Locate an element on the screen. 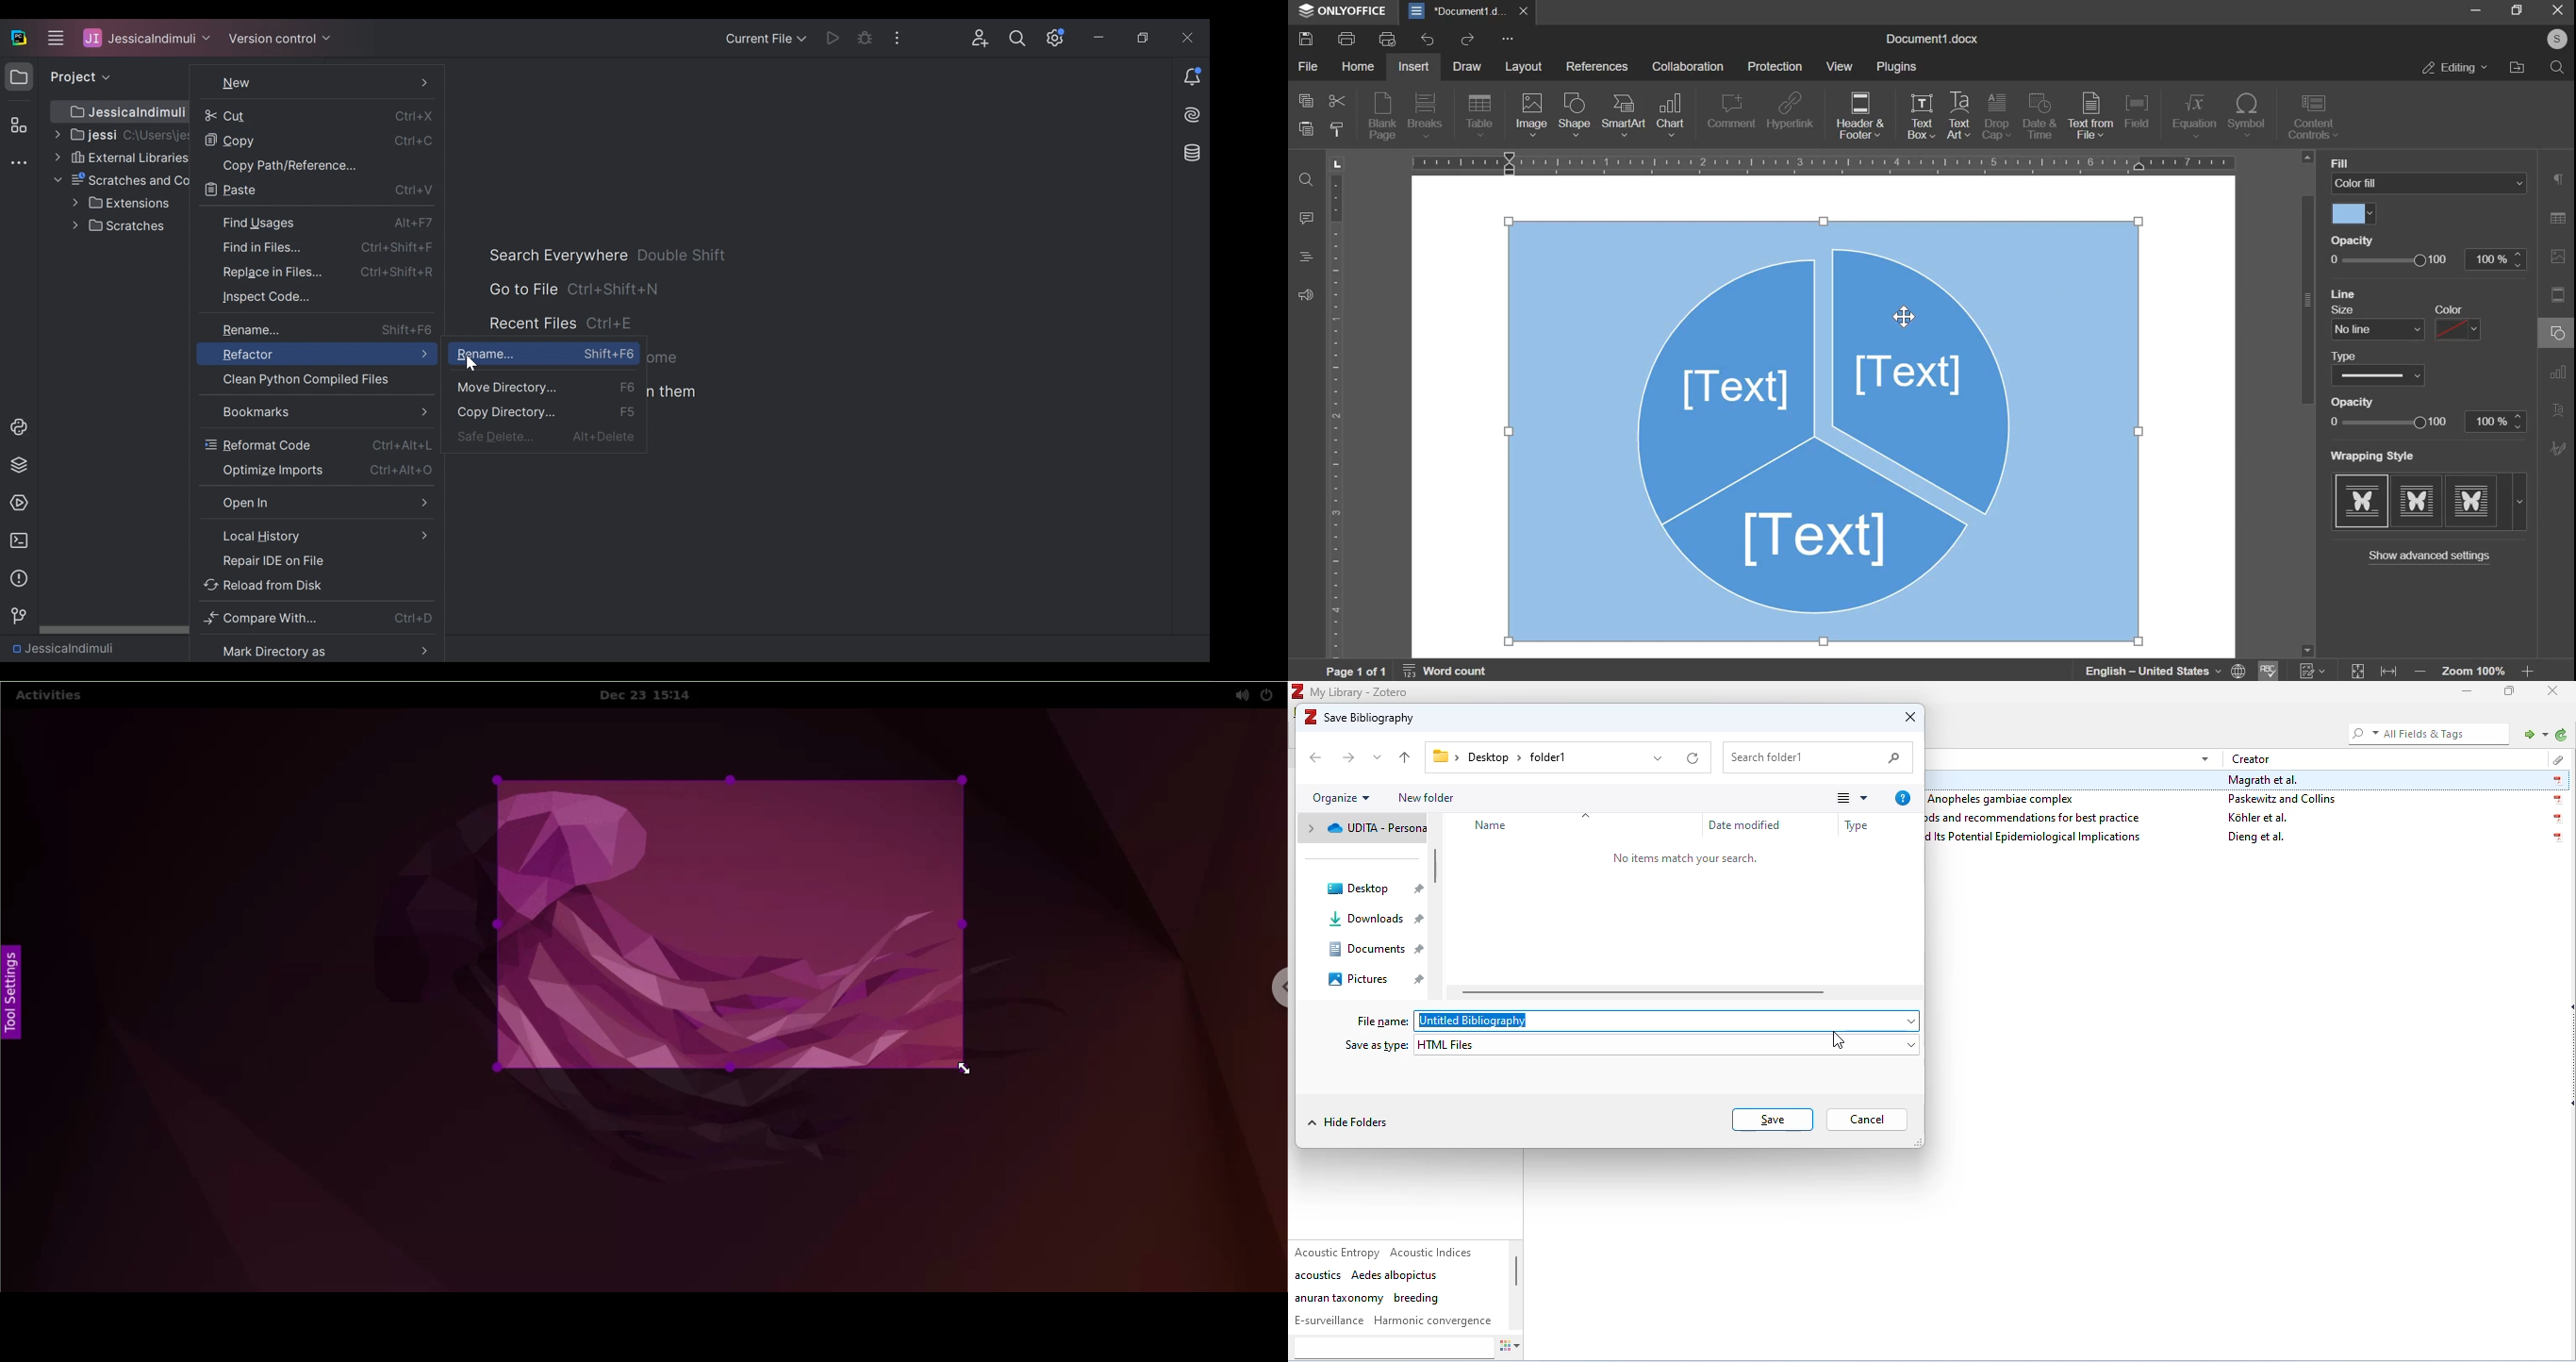 This screenshot has width=2576, height=1372. Close is located at coordinates (2557, 11).